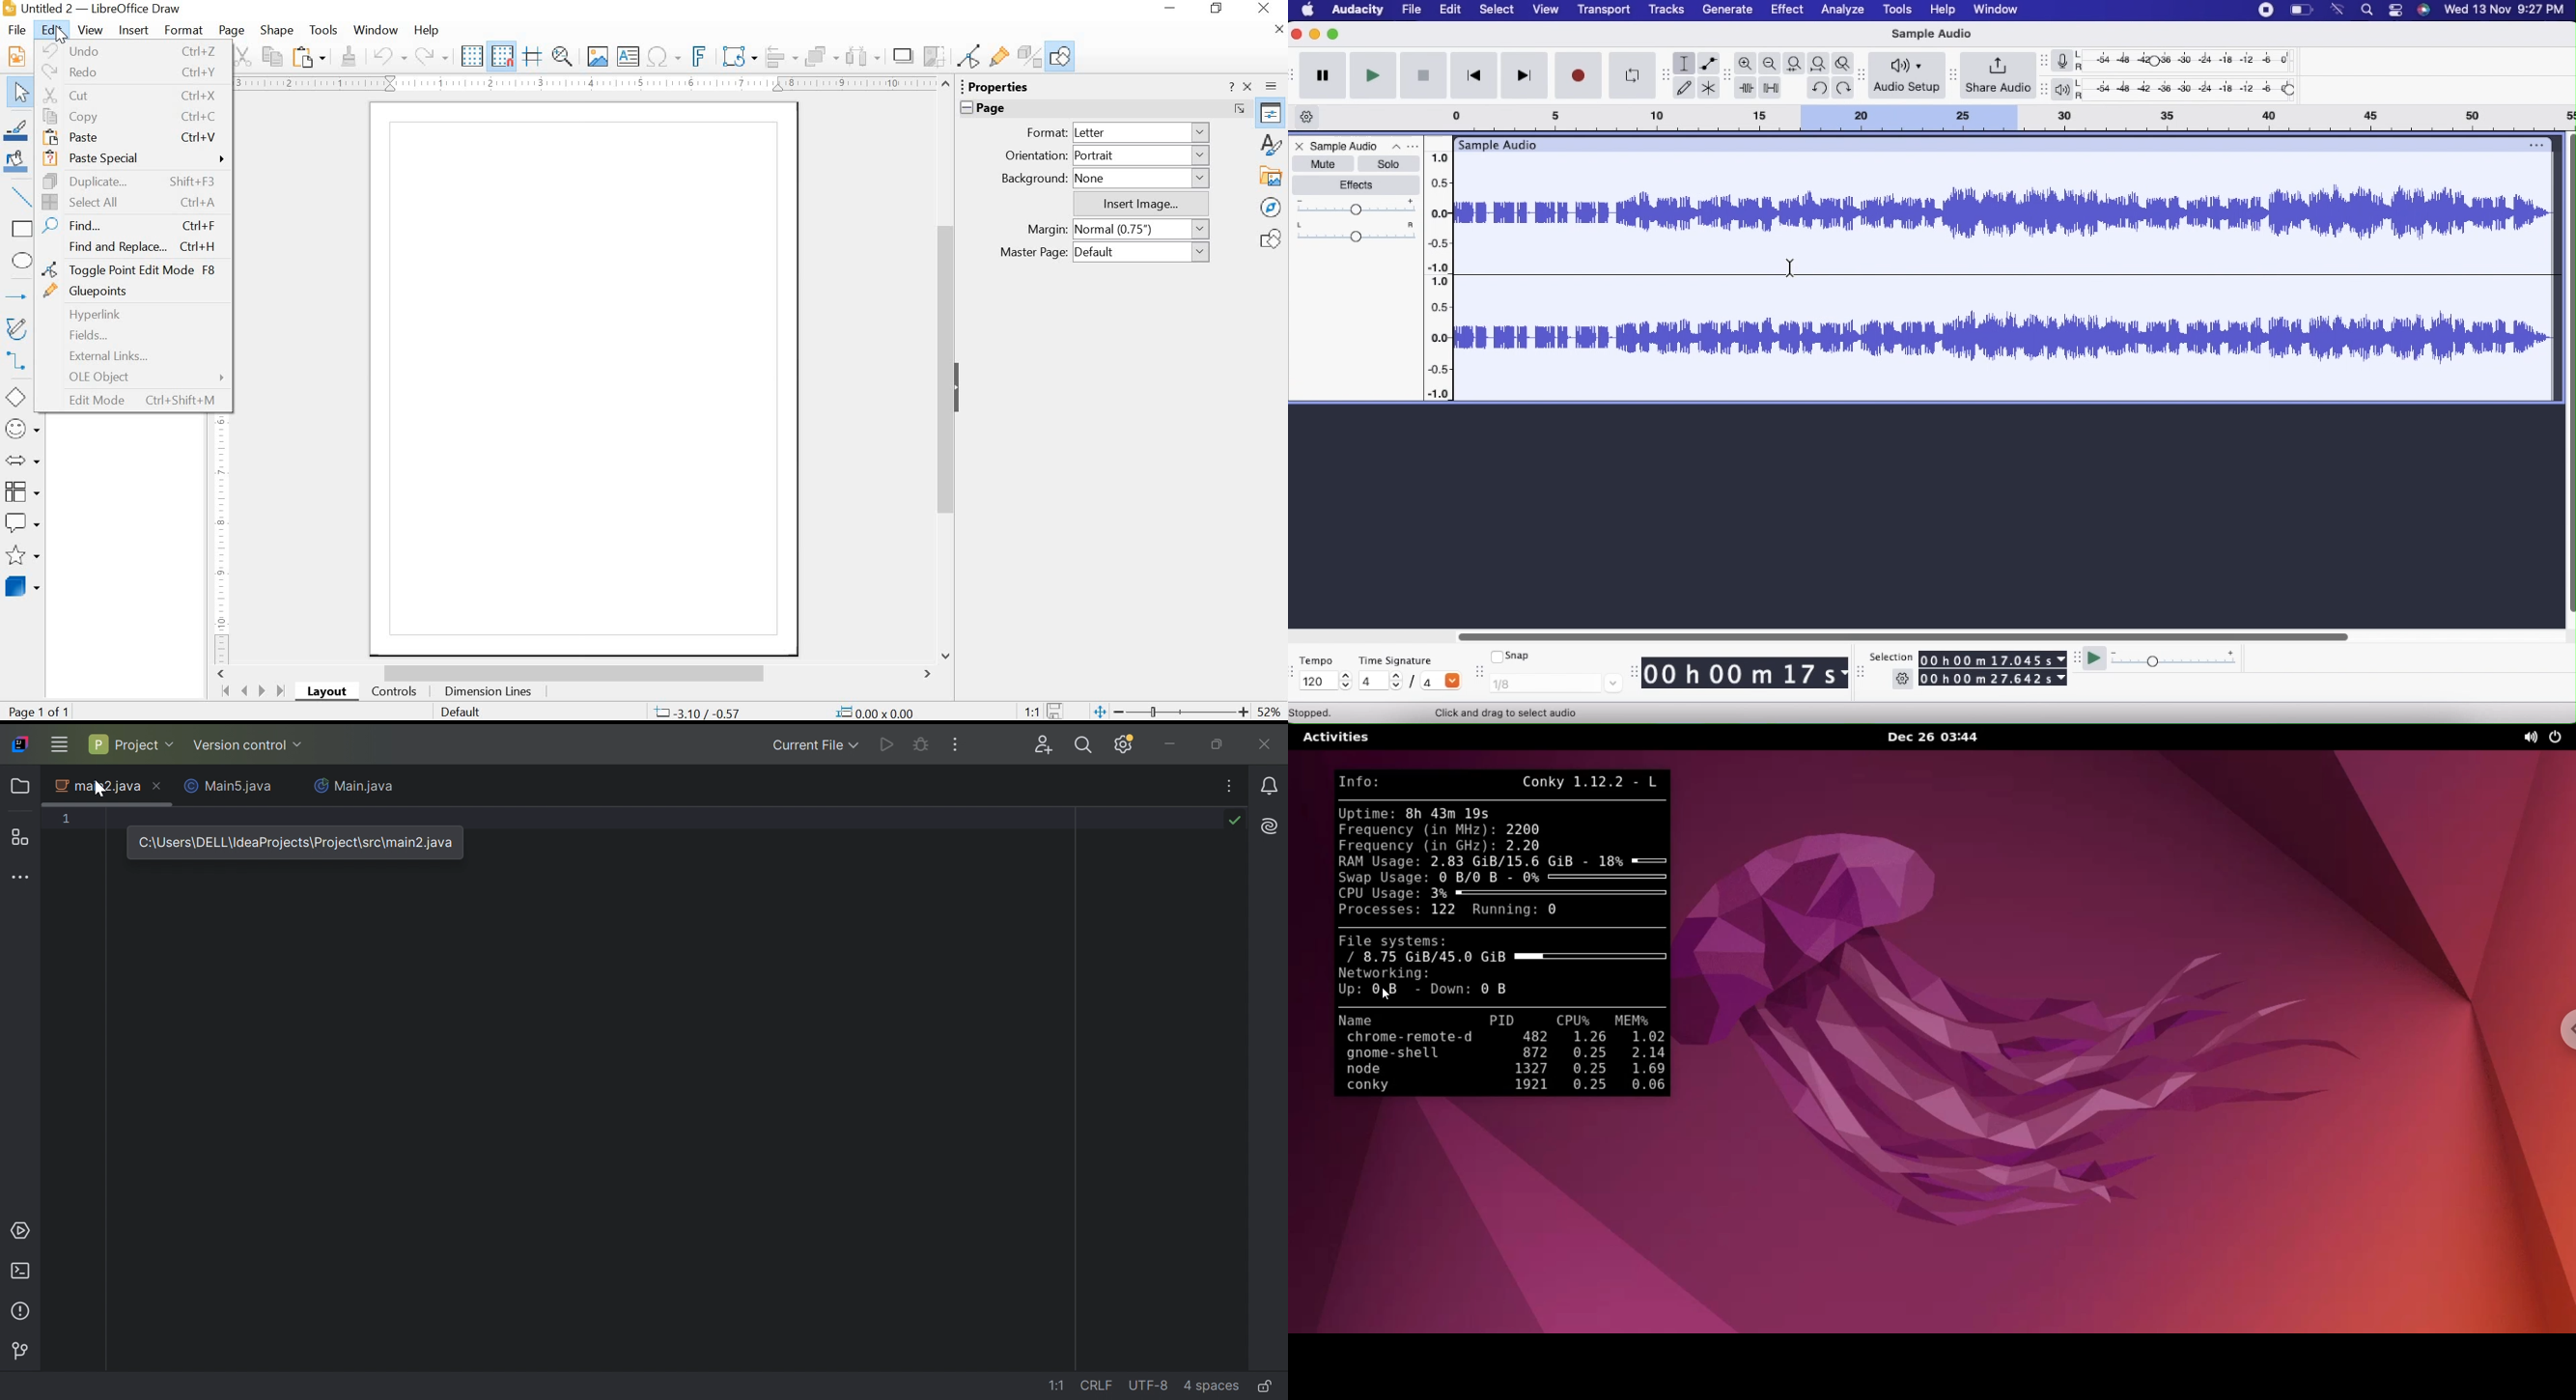 The height and width of the screenshot is (1400, 2576). I want to click on Pan: Center, so click(1357, 232).